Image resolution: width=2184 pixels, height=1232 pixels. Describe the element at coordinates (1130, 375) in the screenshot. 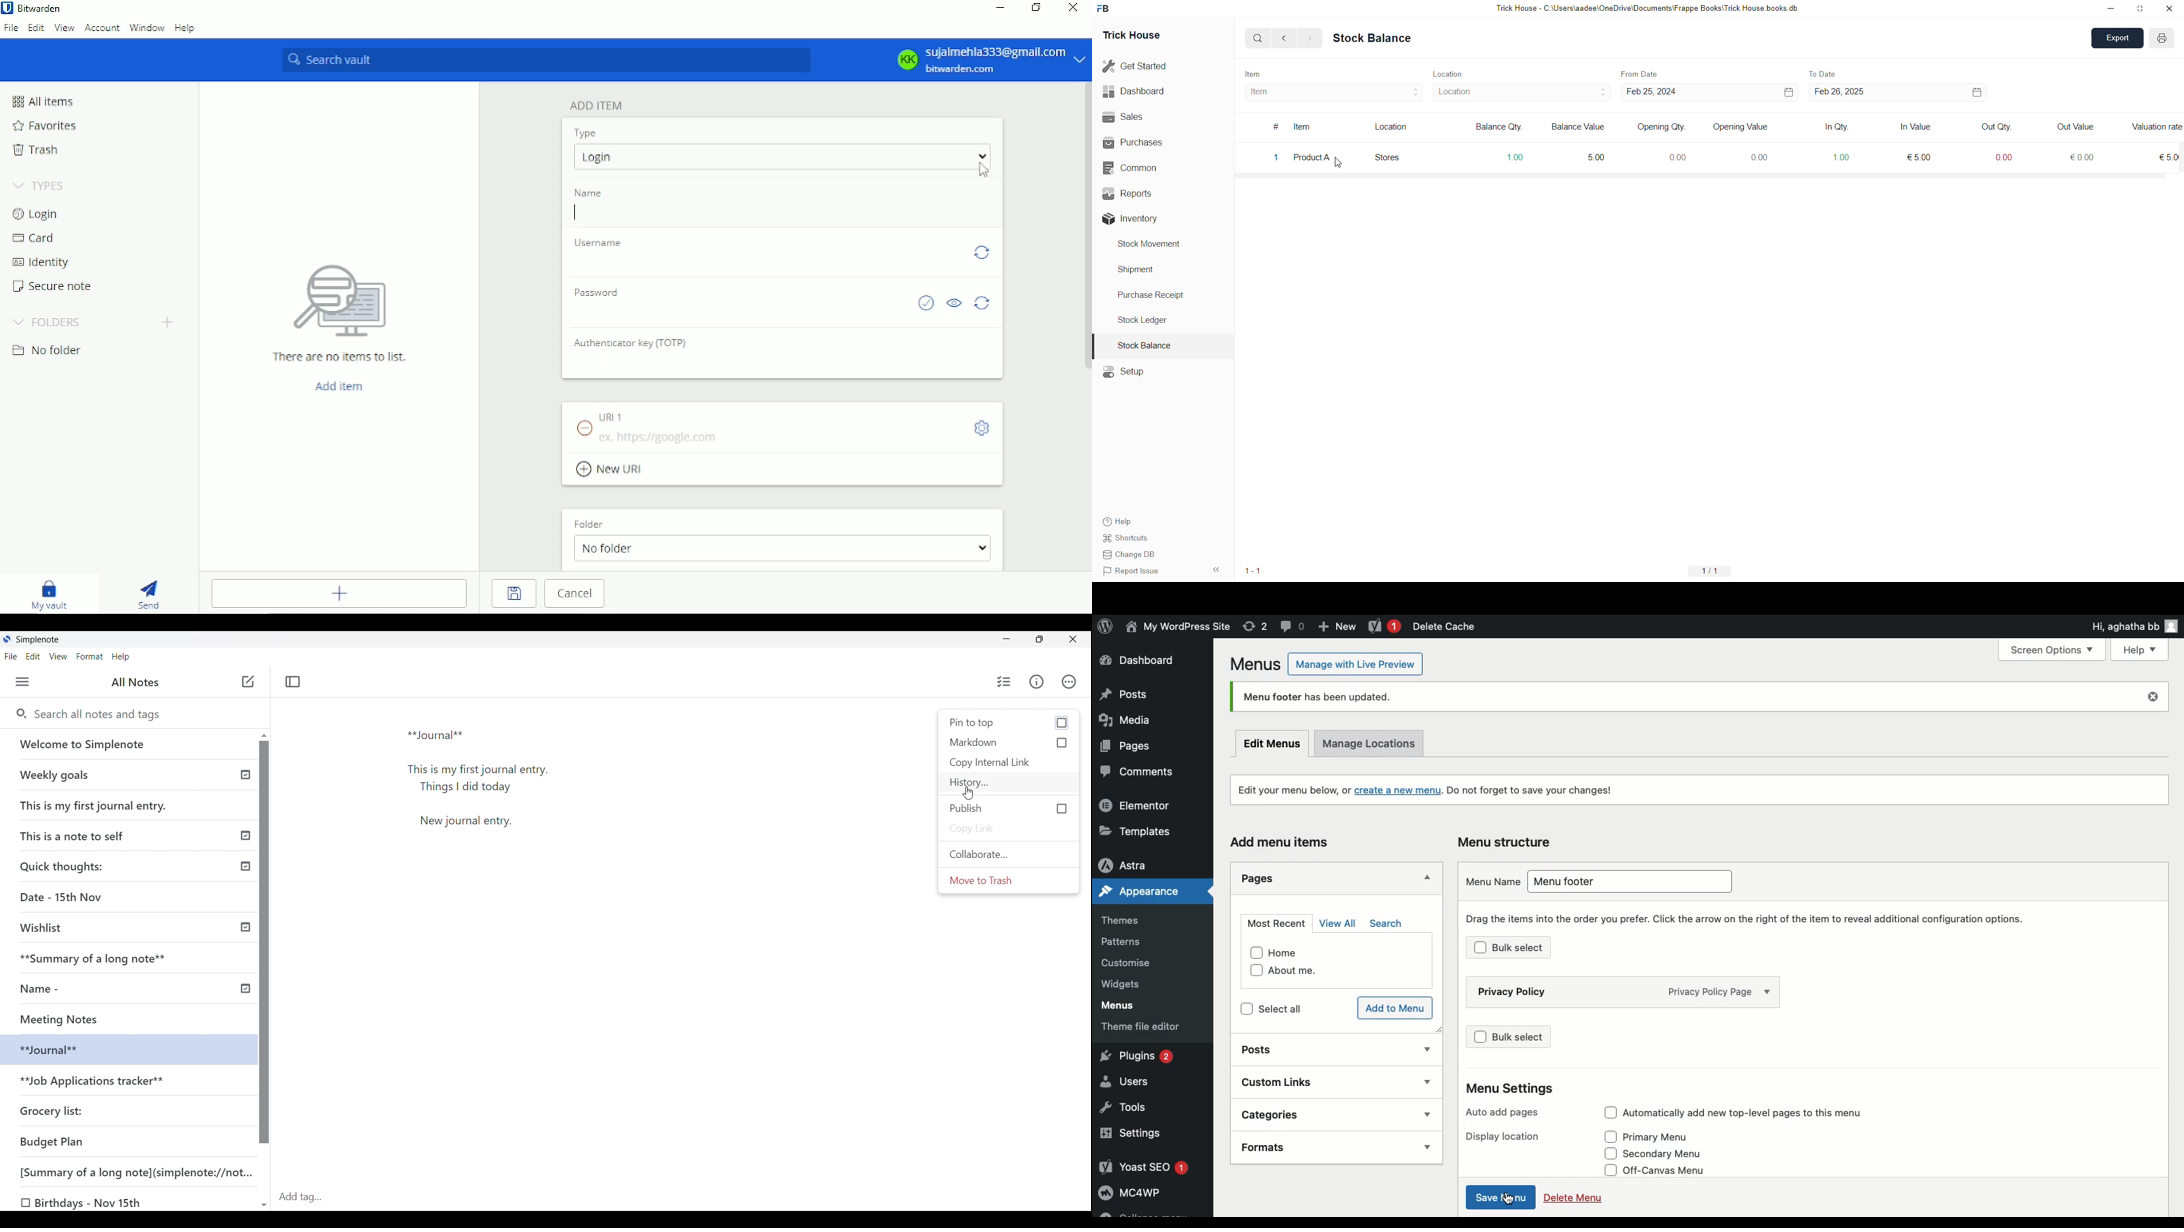

I see `Setup` at that location.